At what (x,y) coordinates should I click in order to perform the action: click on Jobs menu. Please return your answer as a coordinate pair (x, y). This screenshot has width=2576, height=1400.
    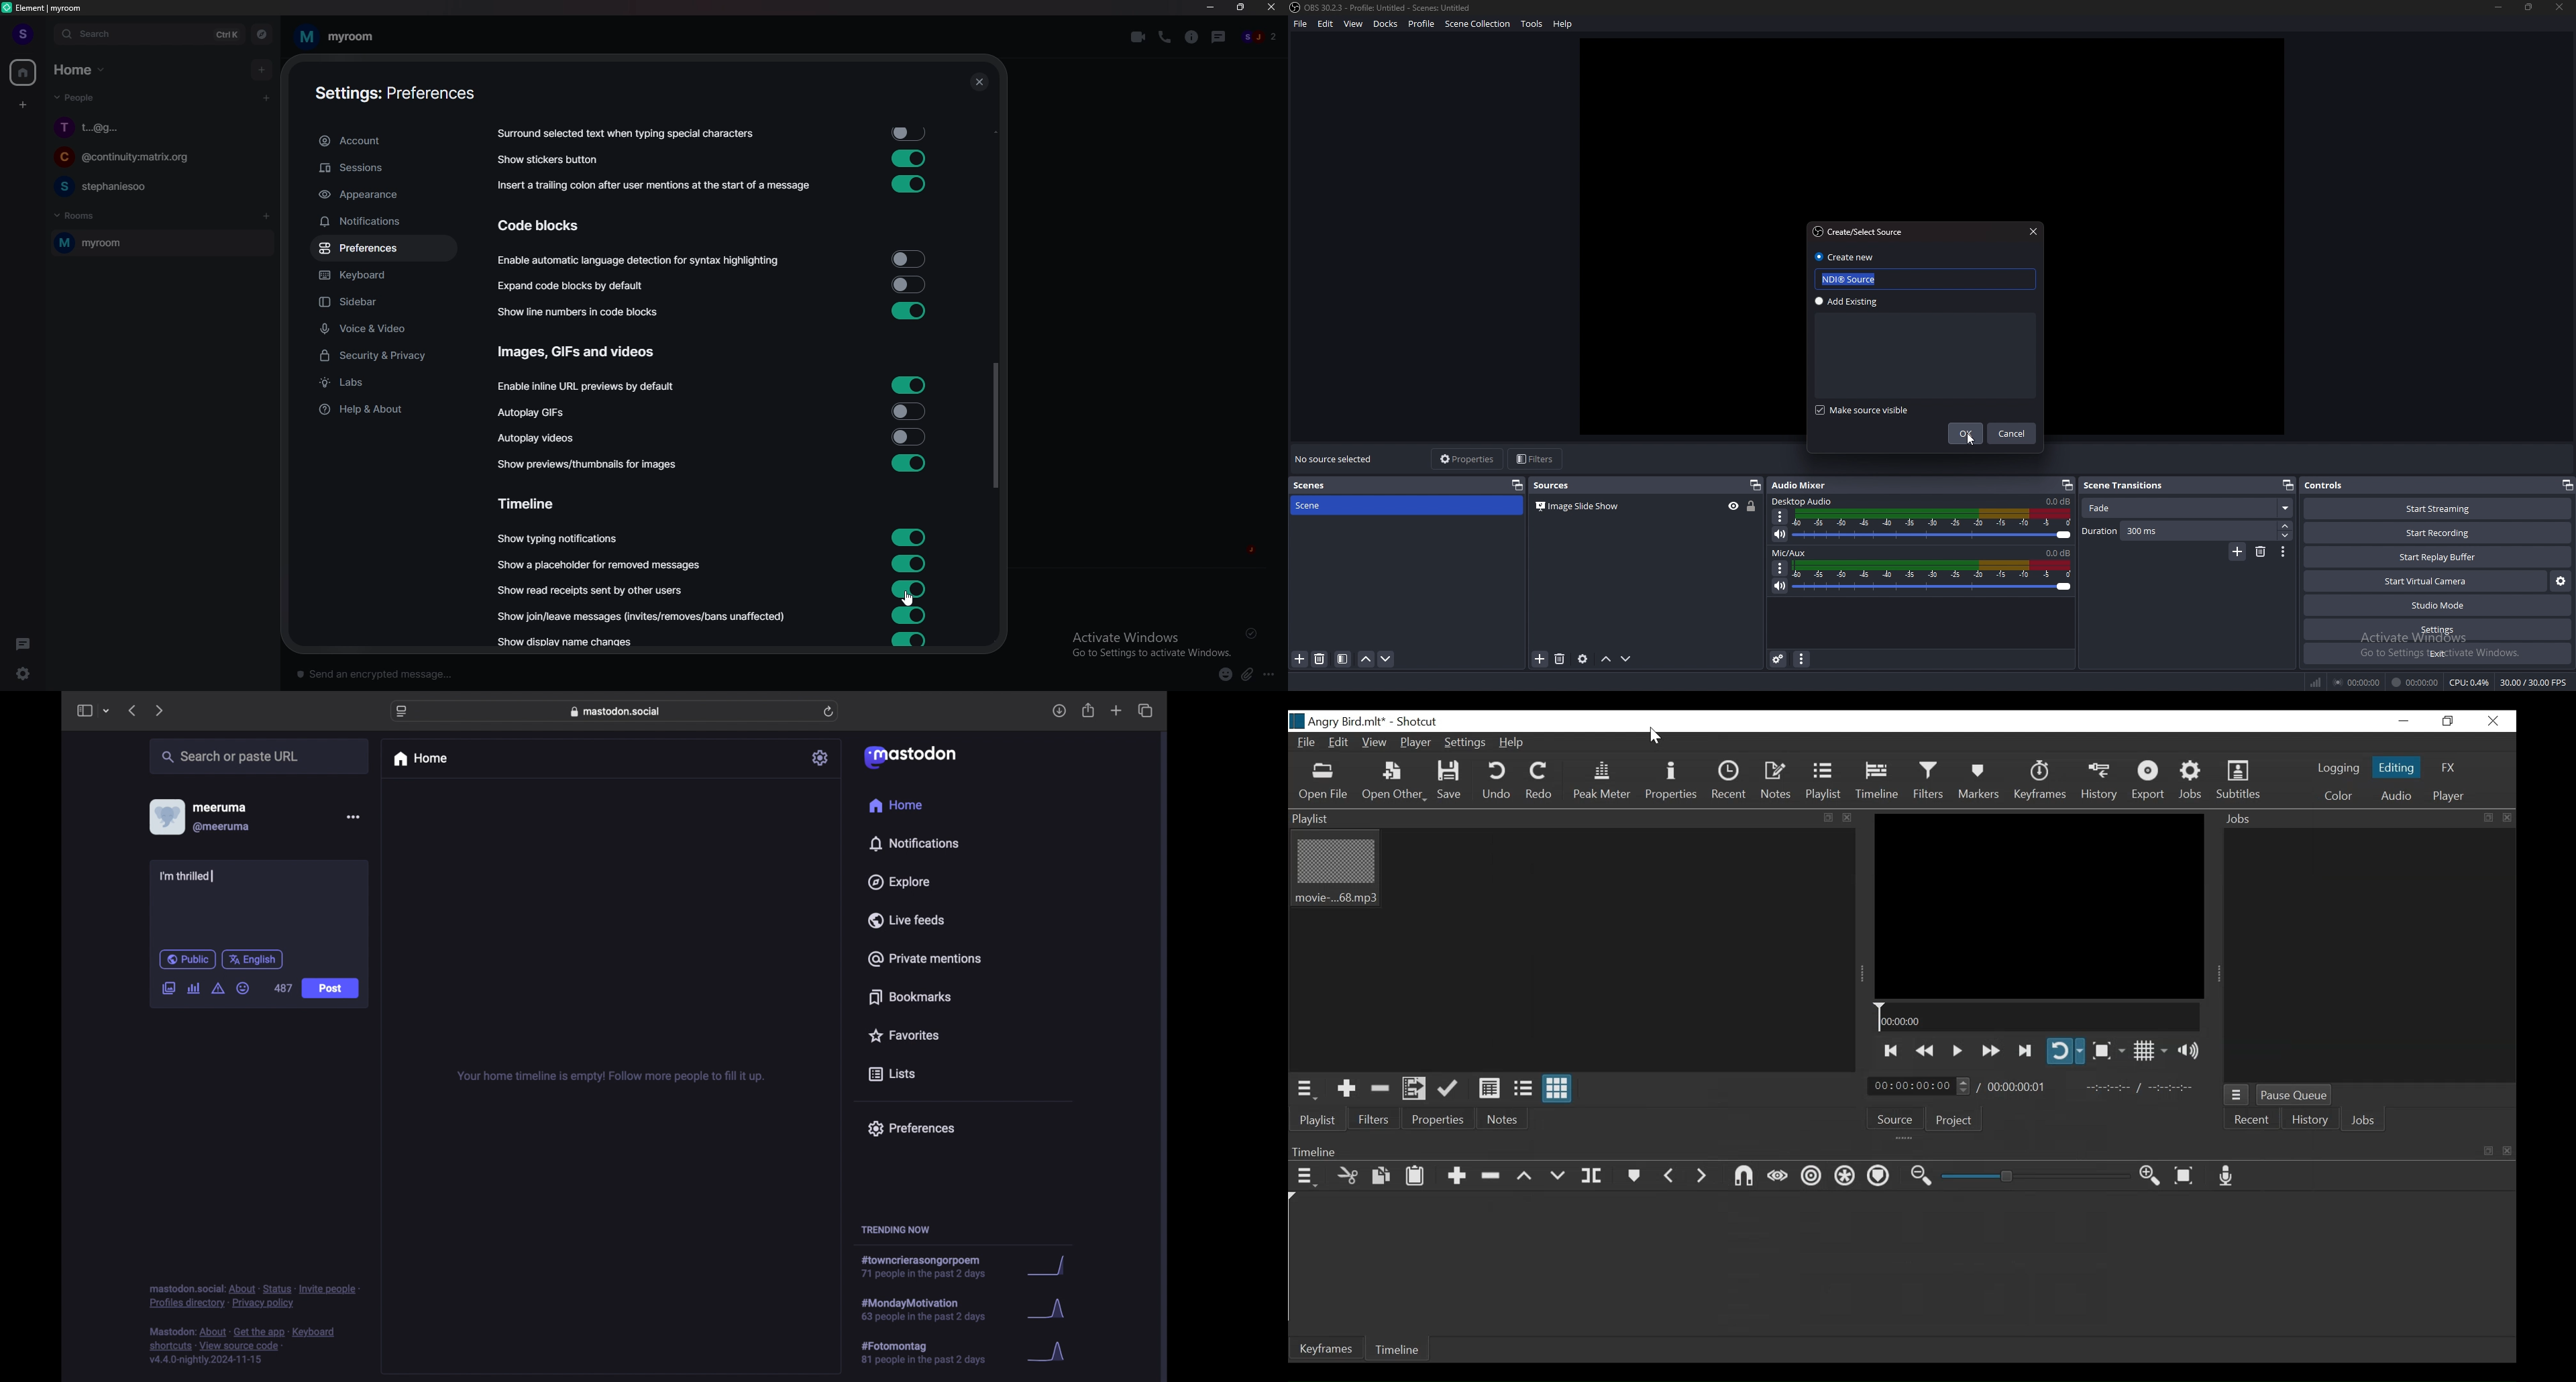
    Looking at the image, I should click on (2237, 1095).